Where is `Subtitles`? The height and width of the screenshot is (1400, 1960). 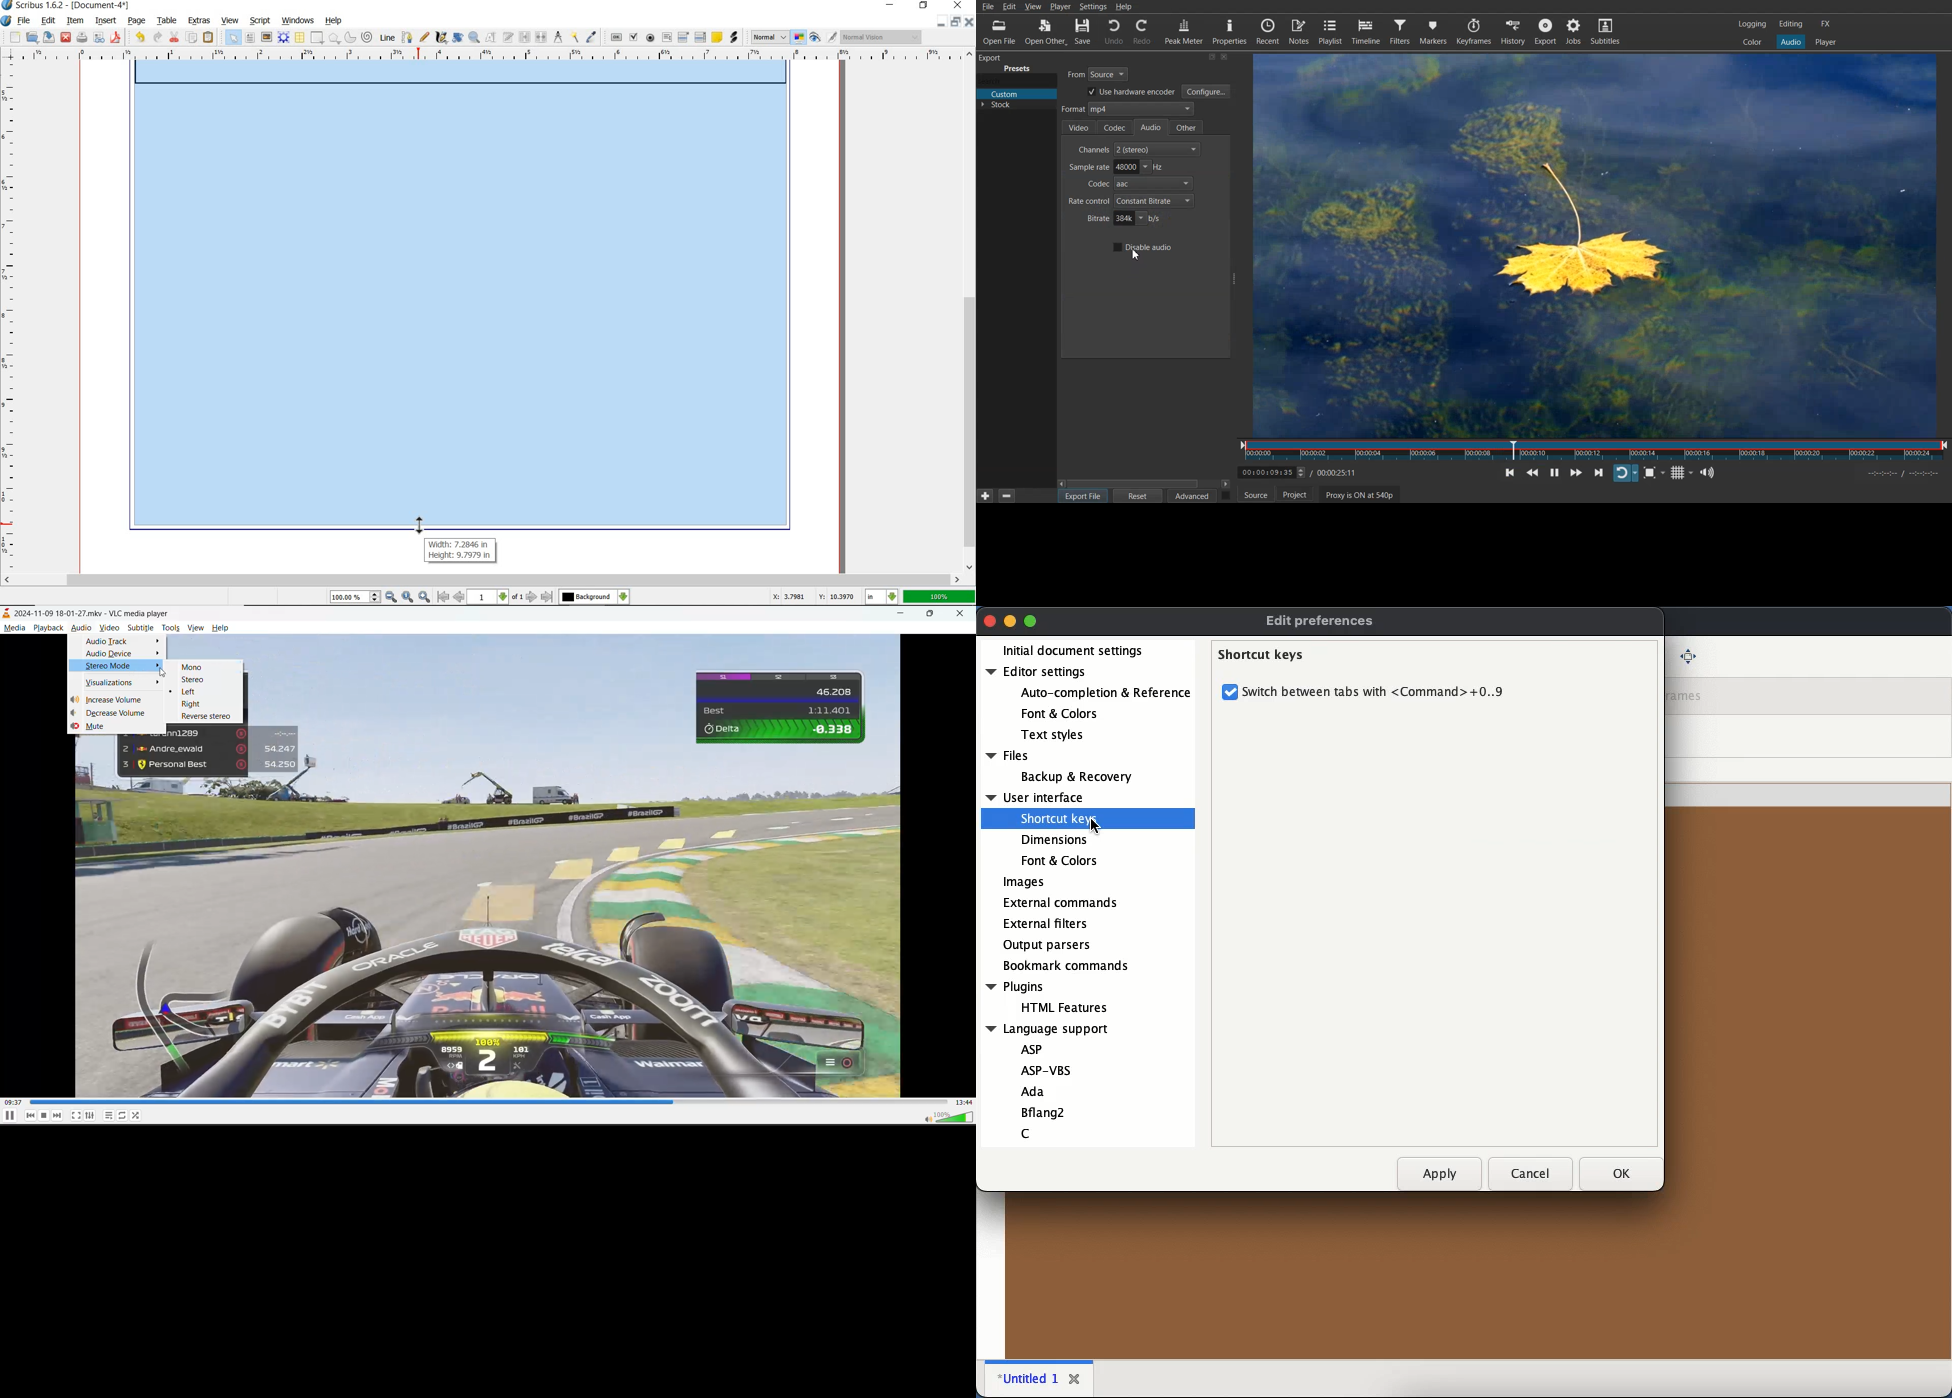
Subtitles is located at coordinates (1605, 30).